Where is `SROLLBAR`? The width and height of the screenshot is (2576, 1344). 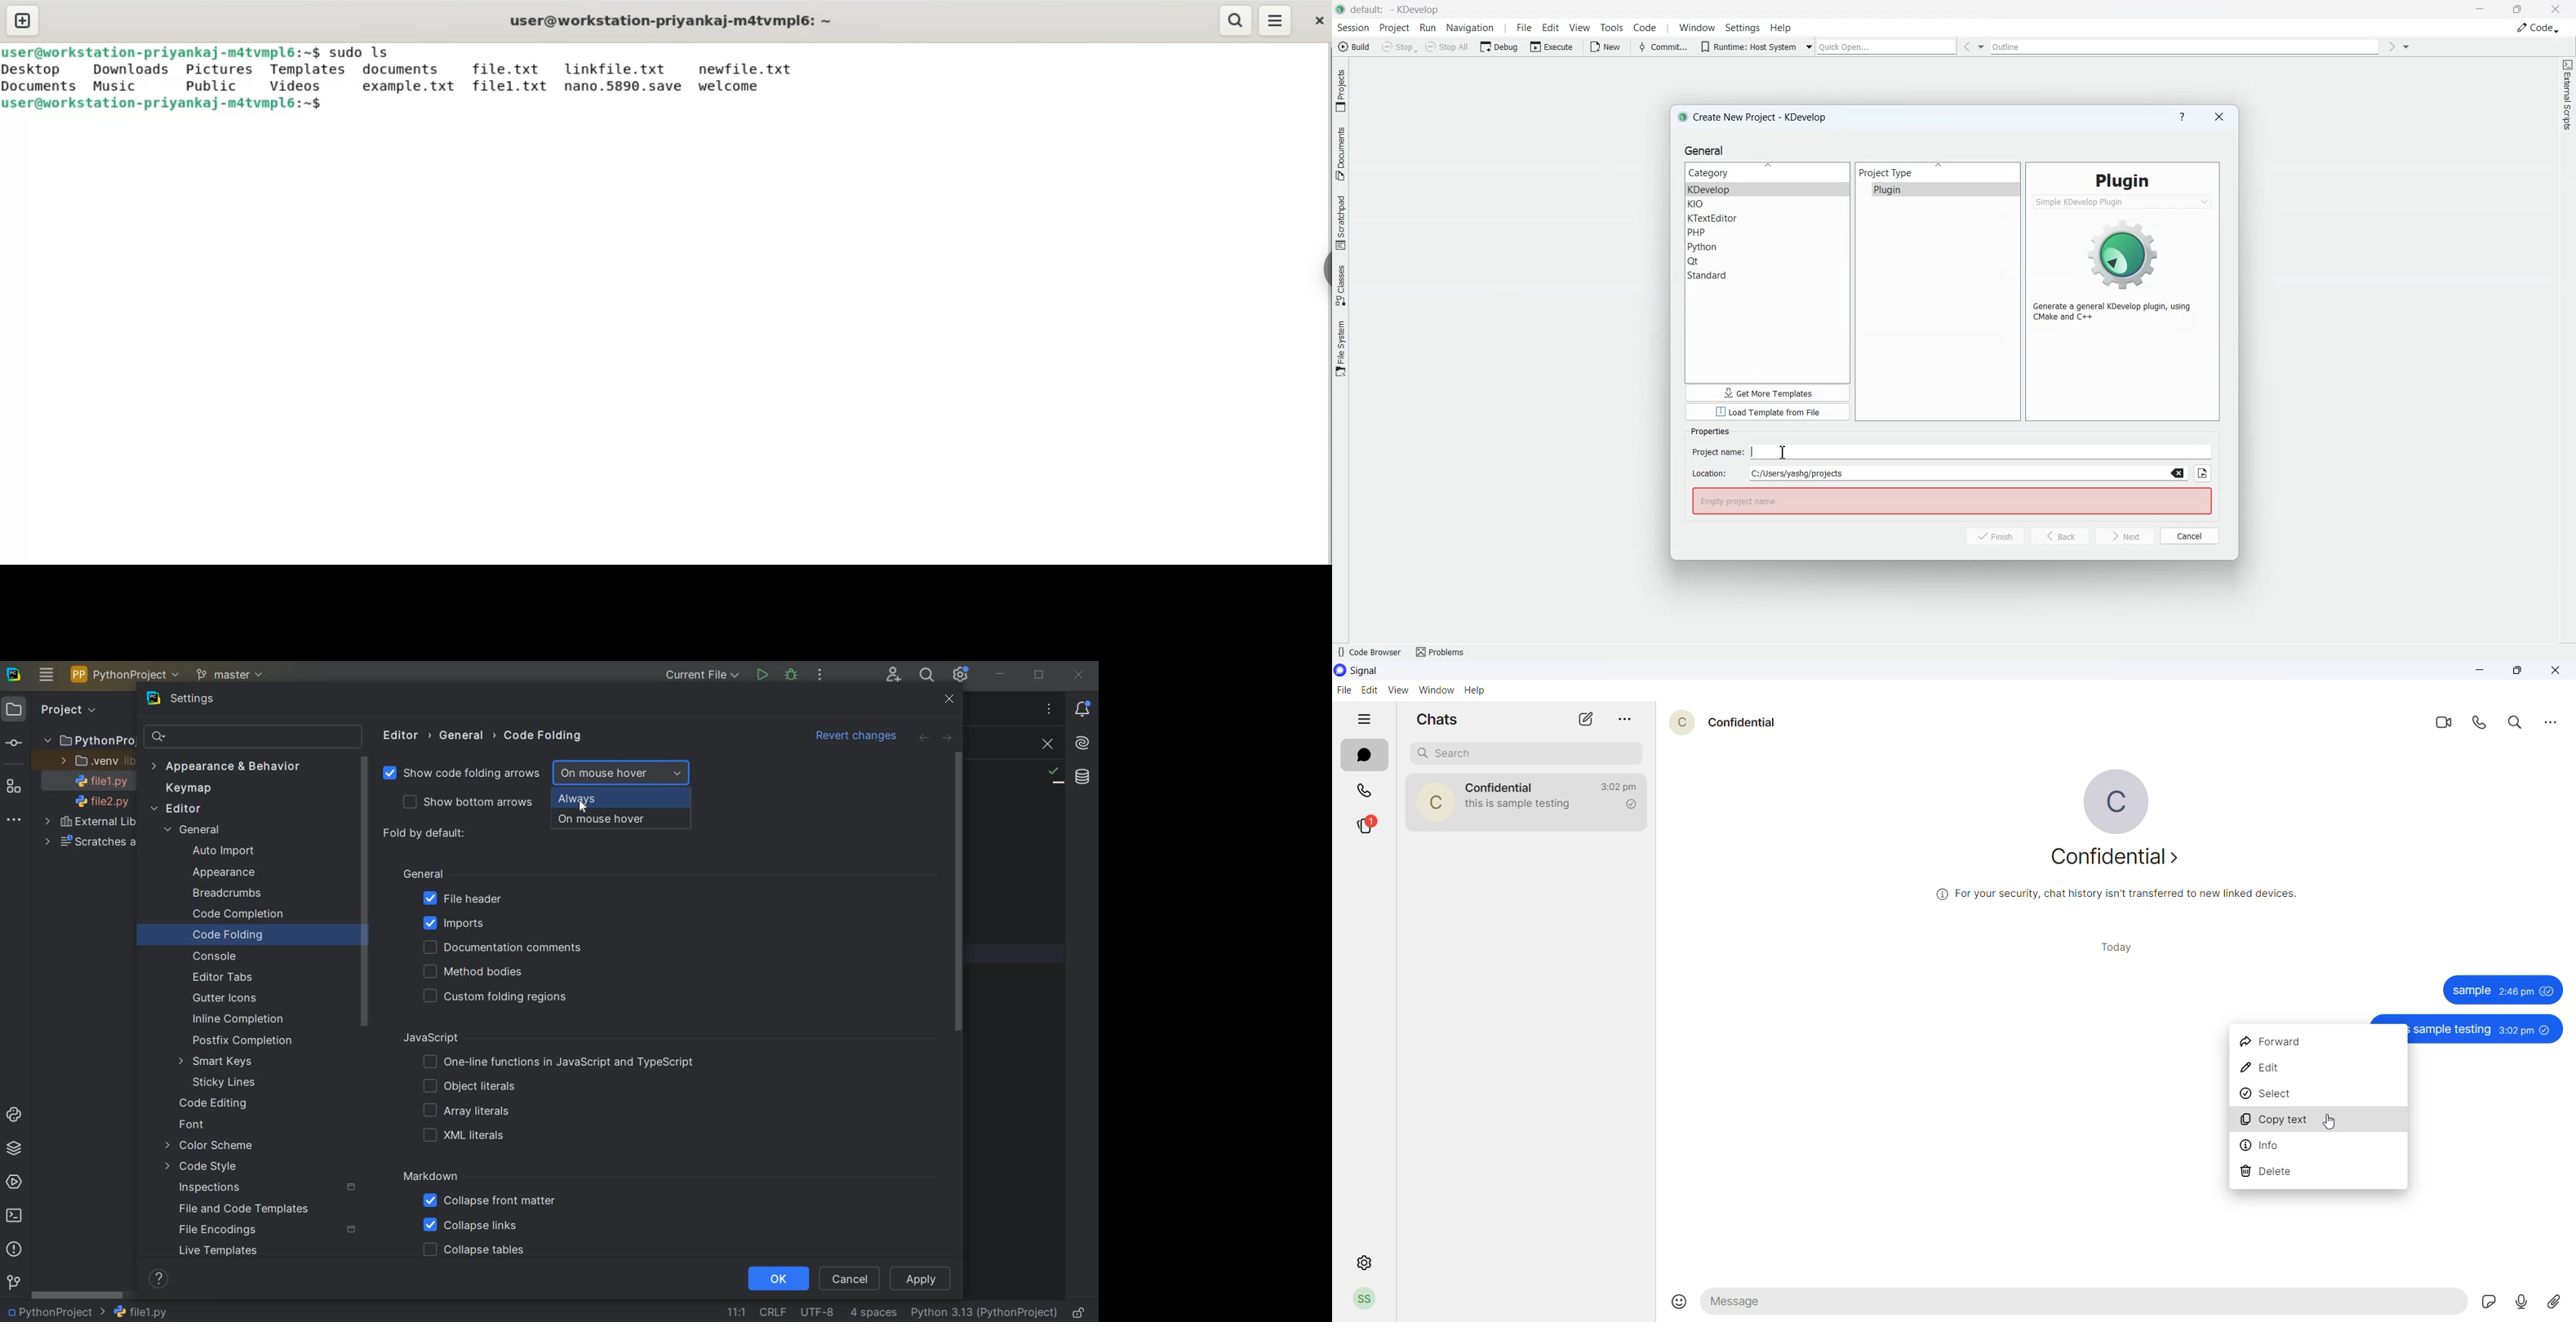 SROLLBAR is located at coordinates (367, 893).